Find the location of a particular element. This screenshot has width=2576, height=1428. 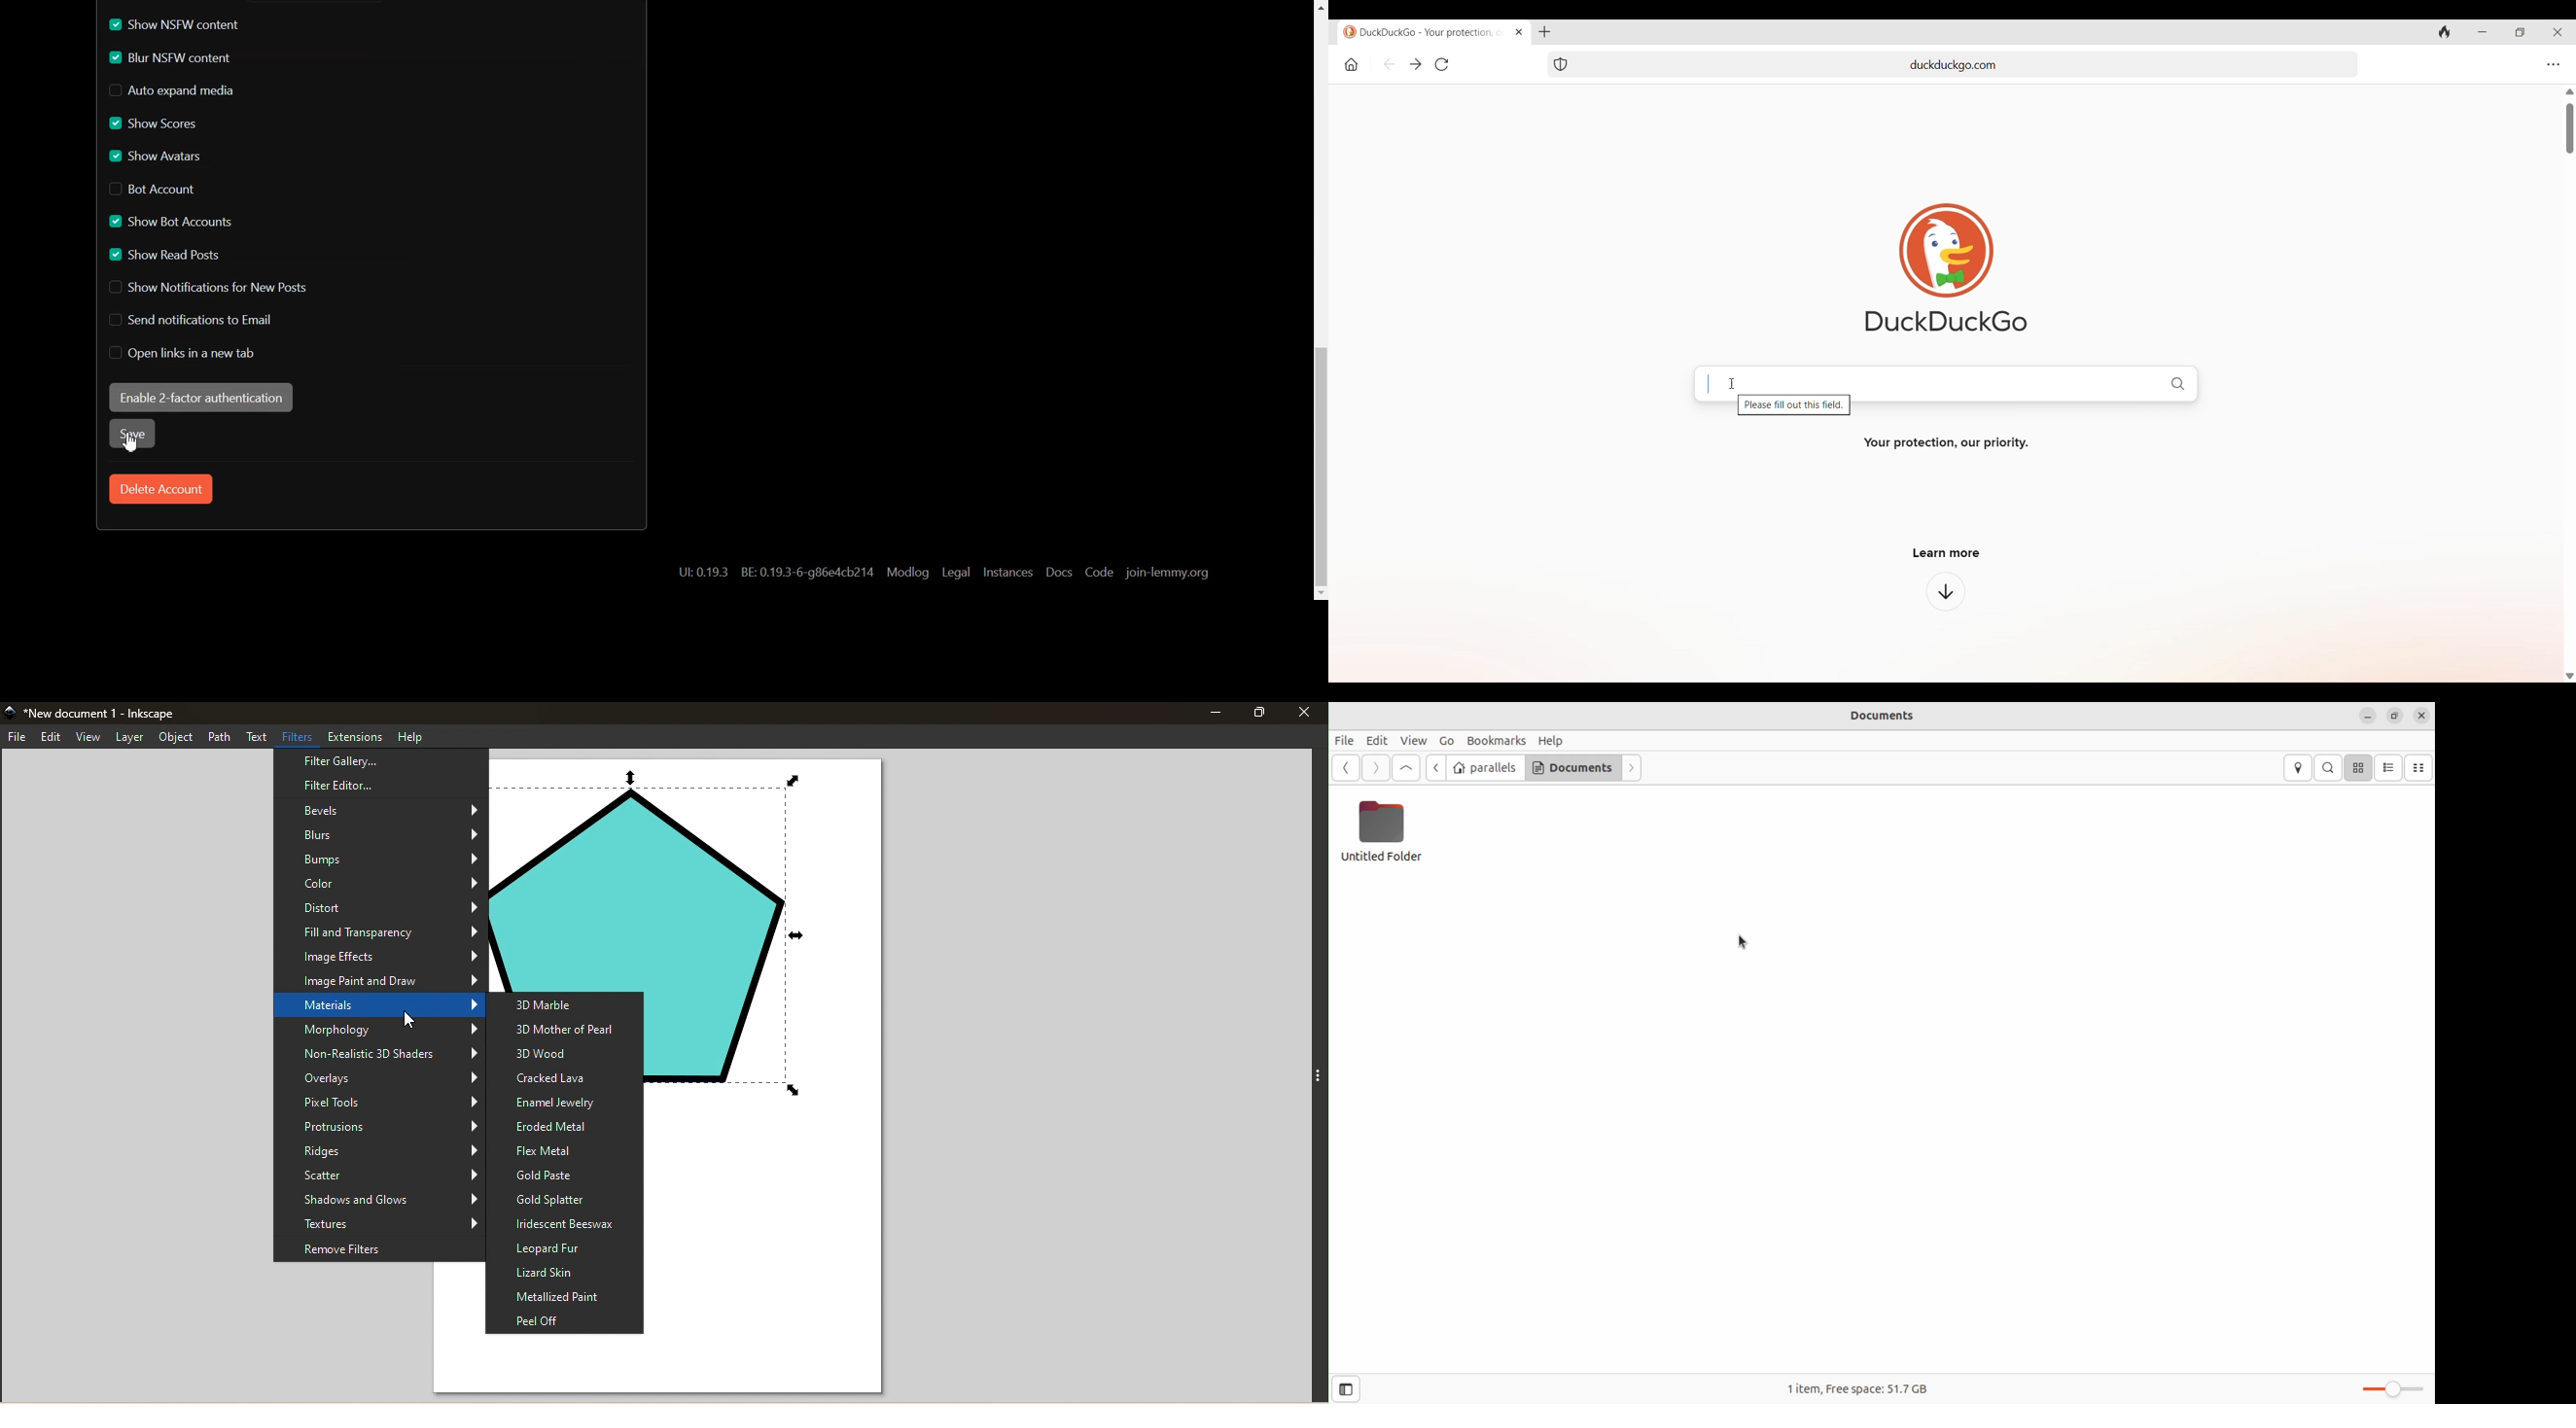

Go backward is located at coordinates (1390, 64).